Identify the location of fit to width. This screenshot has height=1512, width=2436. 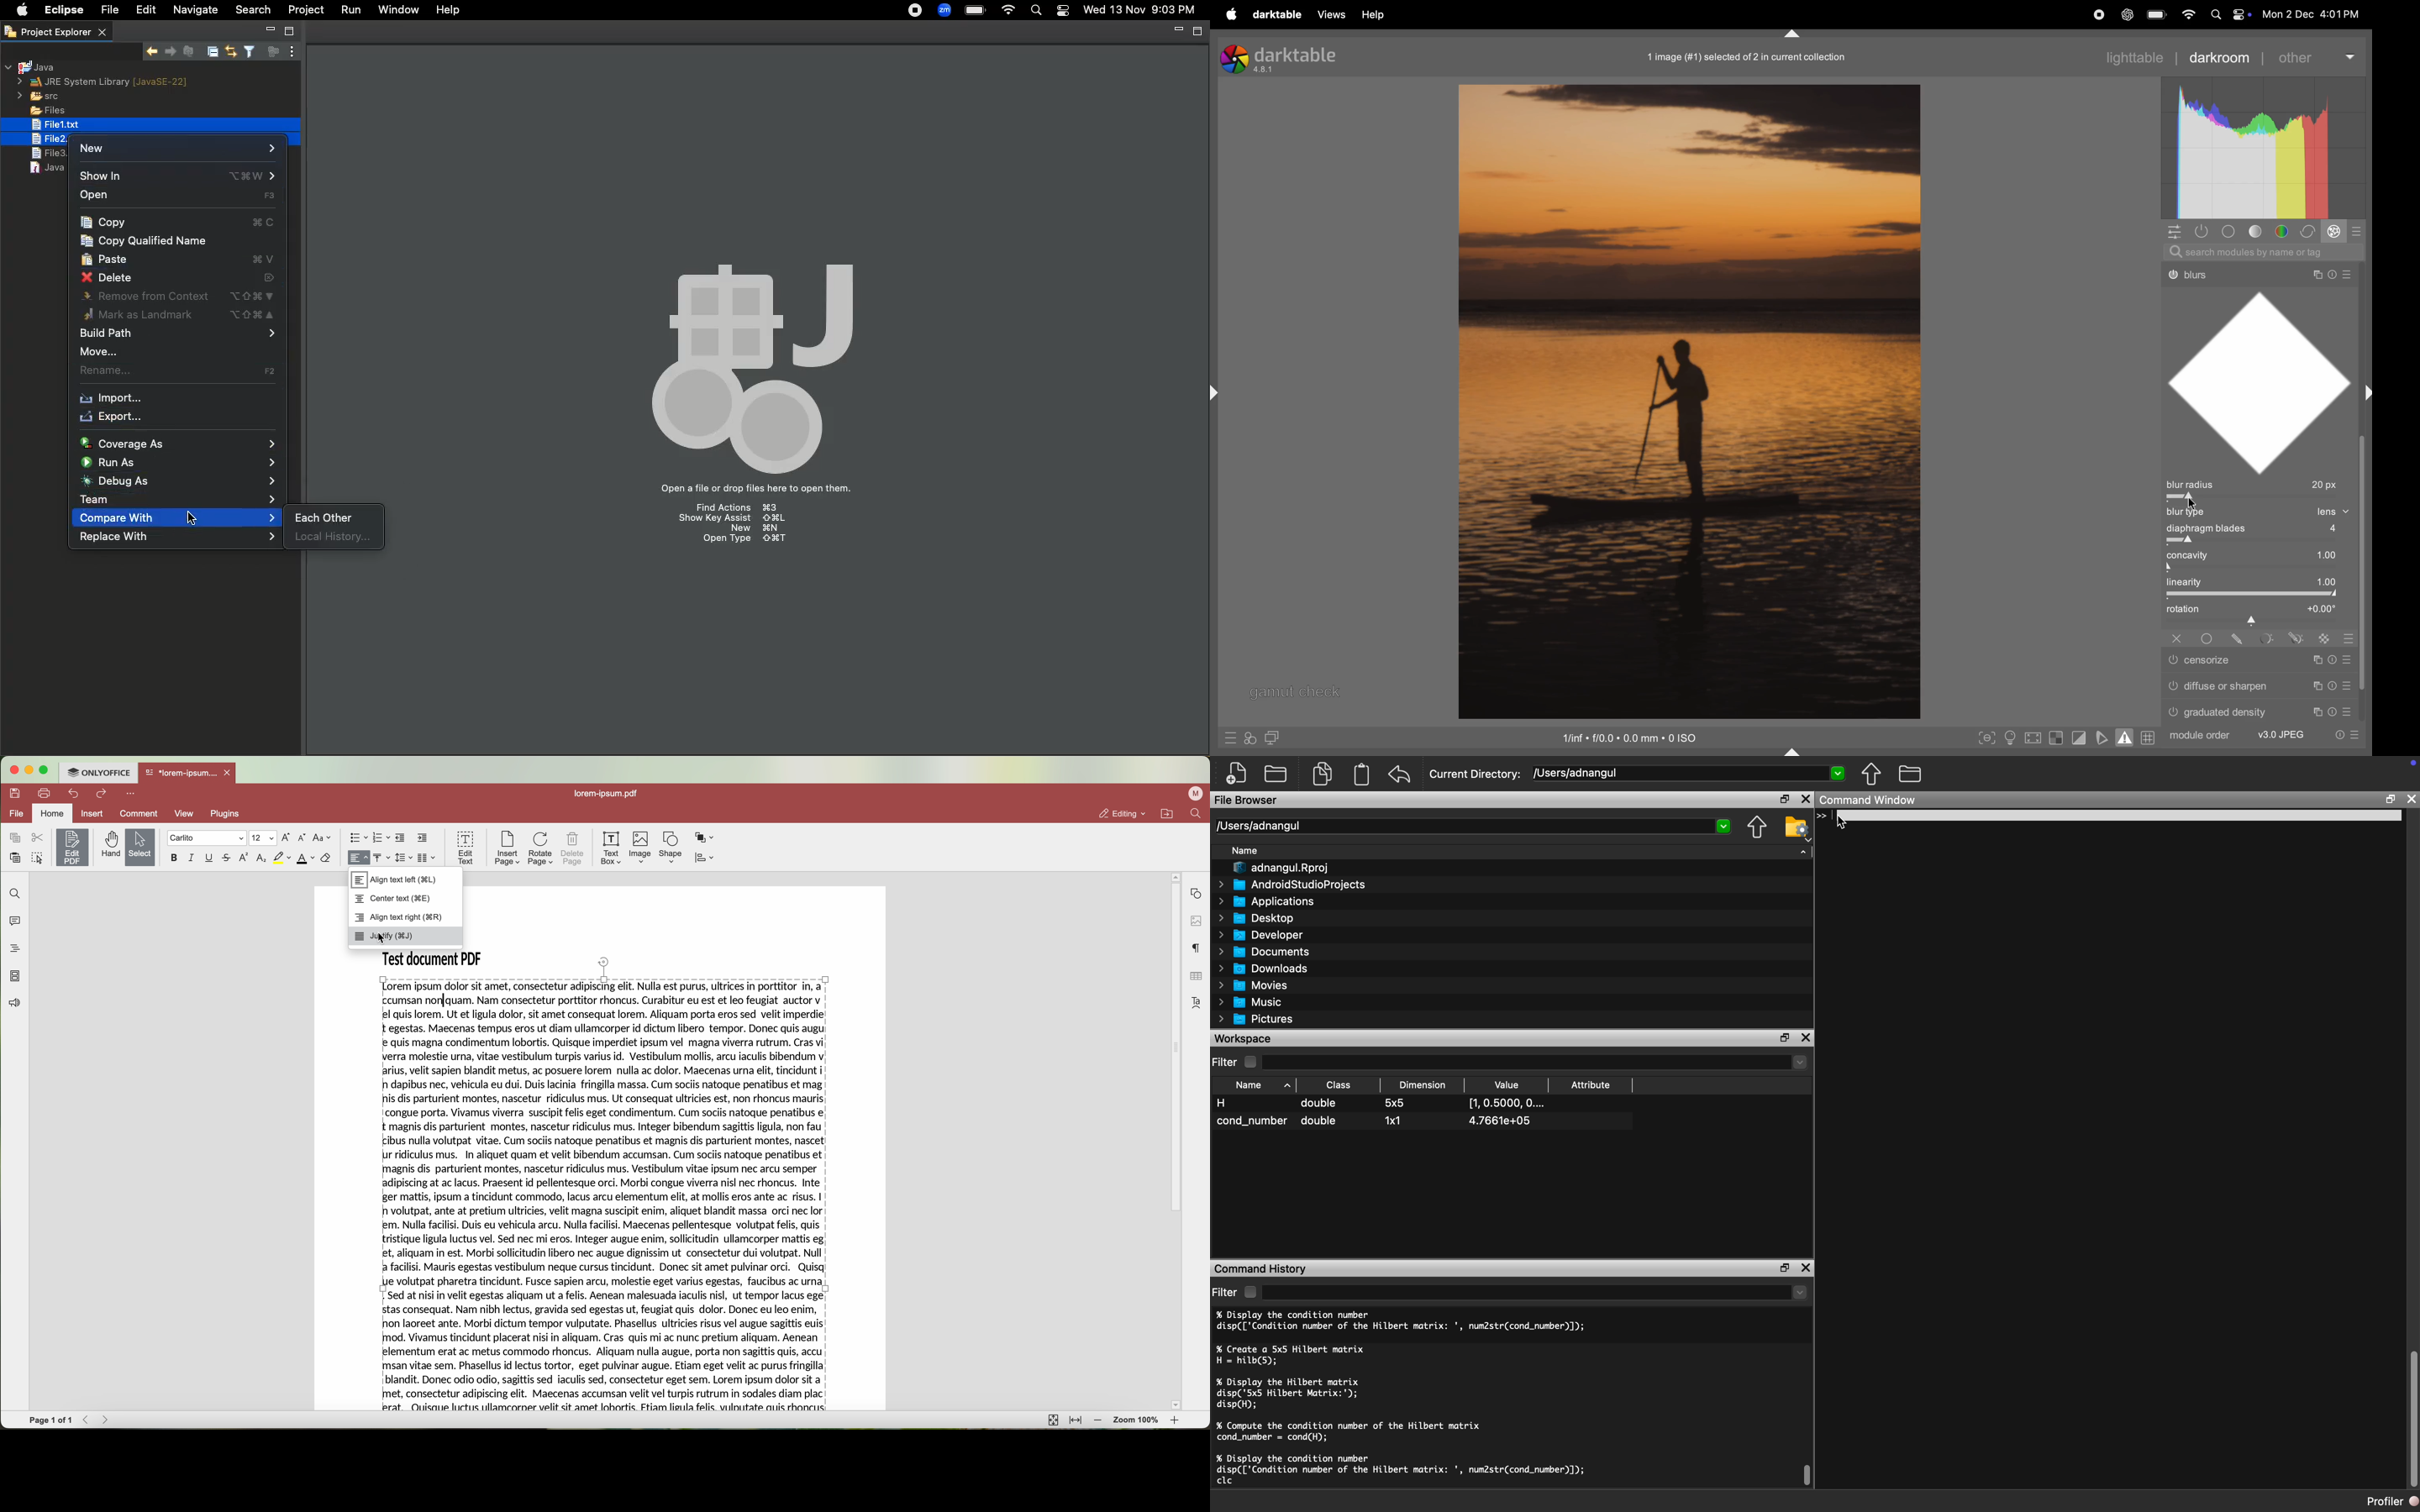
(1076, 1420).